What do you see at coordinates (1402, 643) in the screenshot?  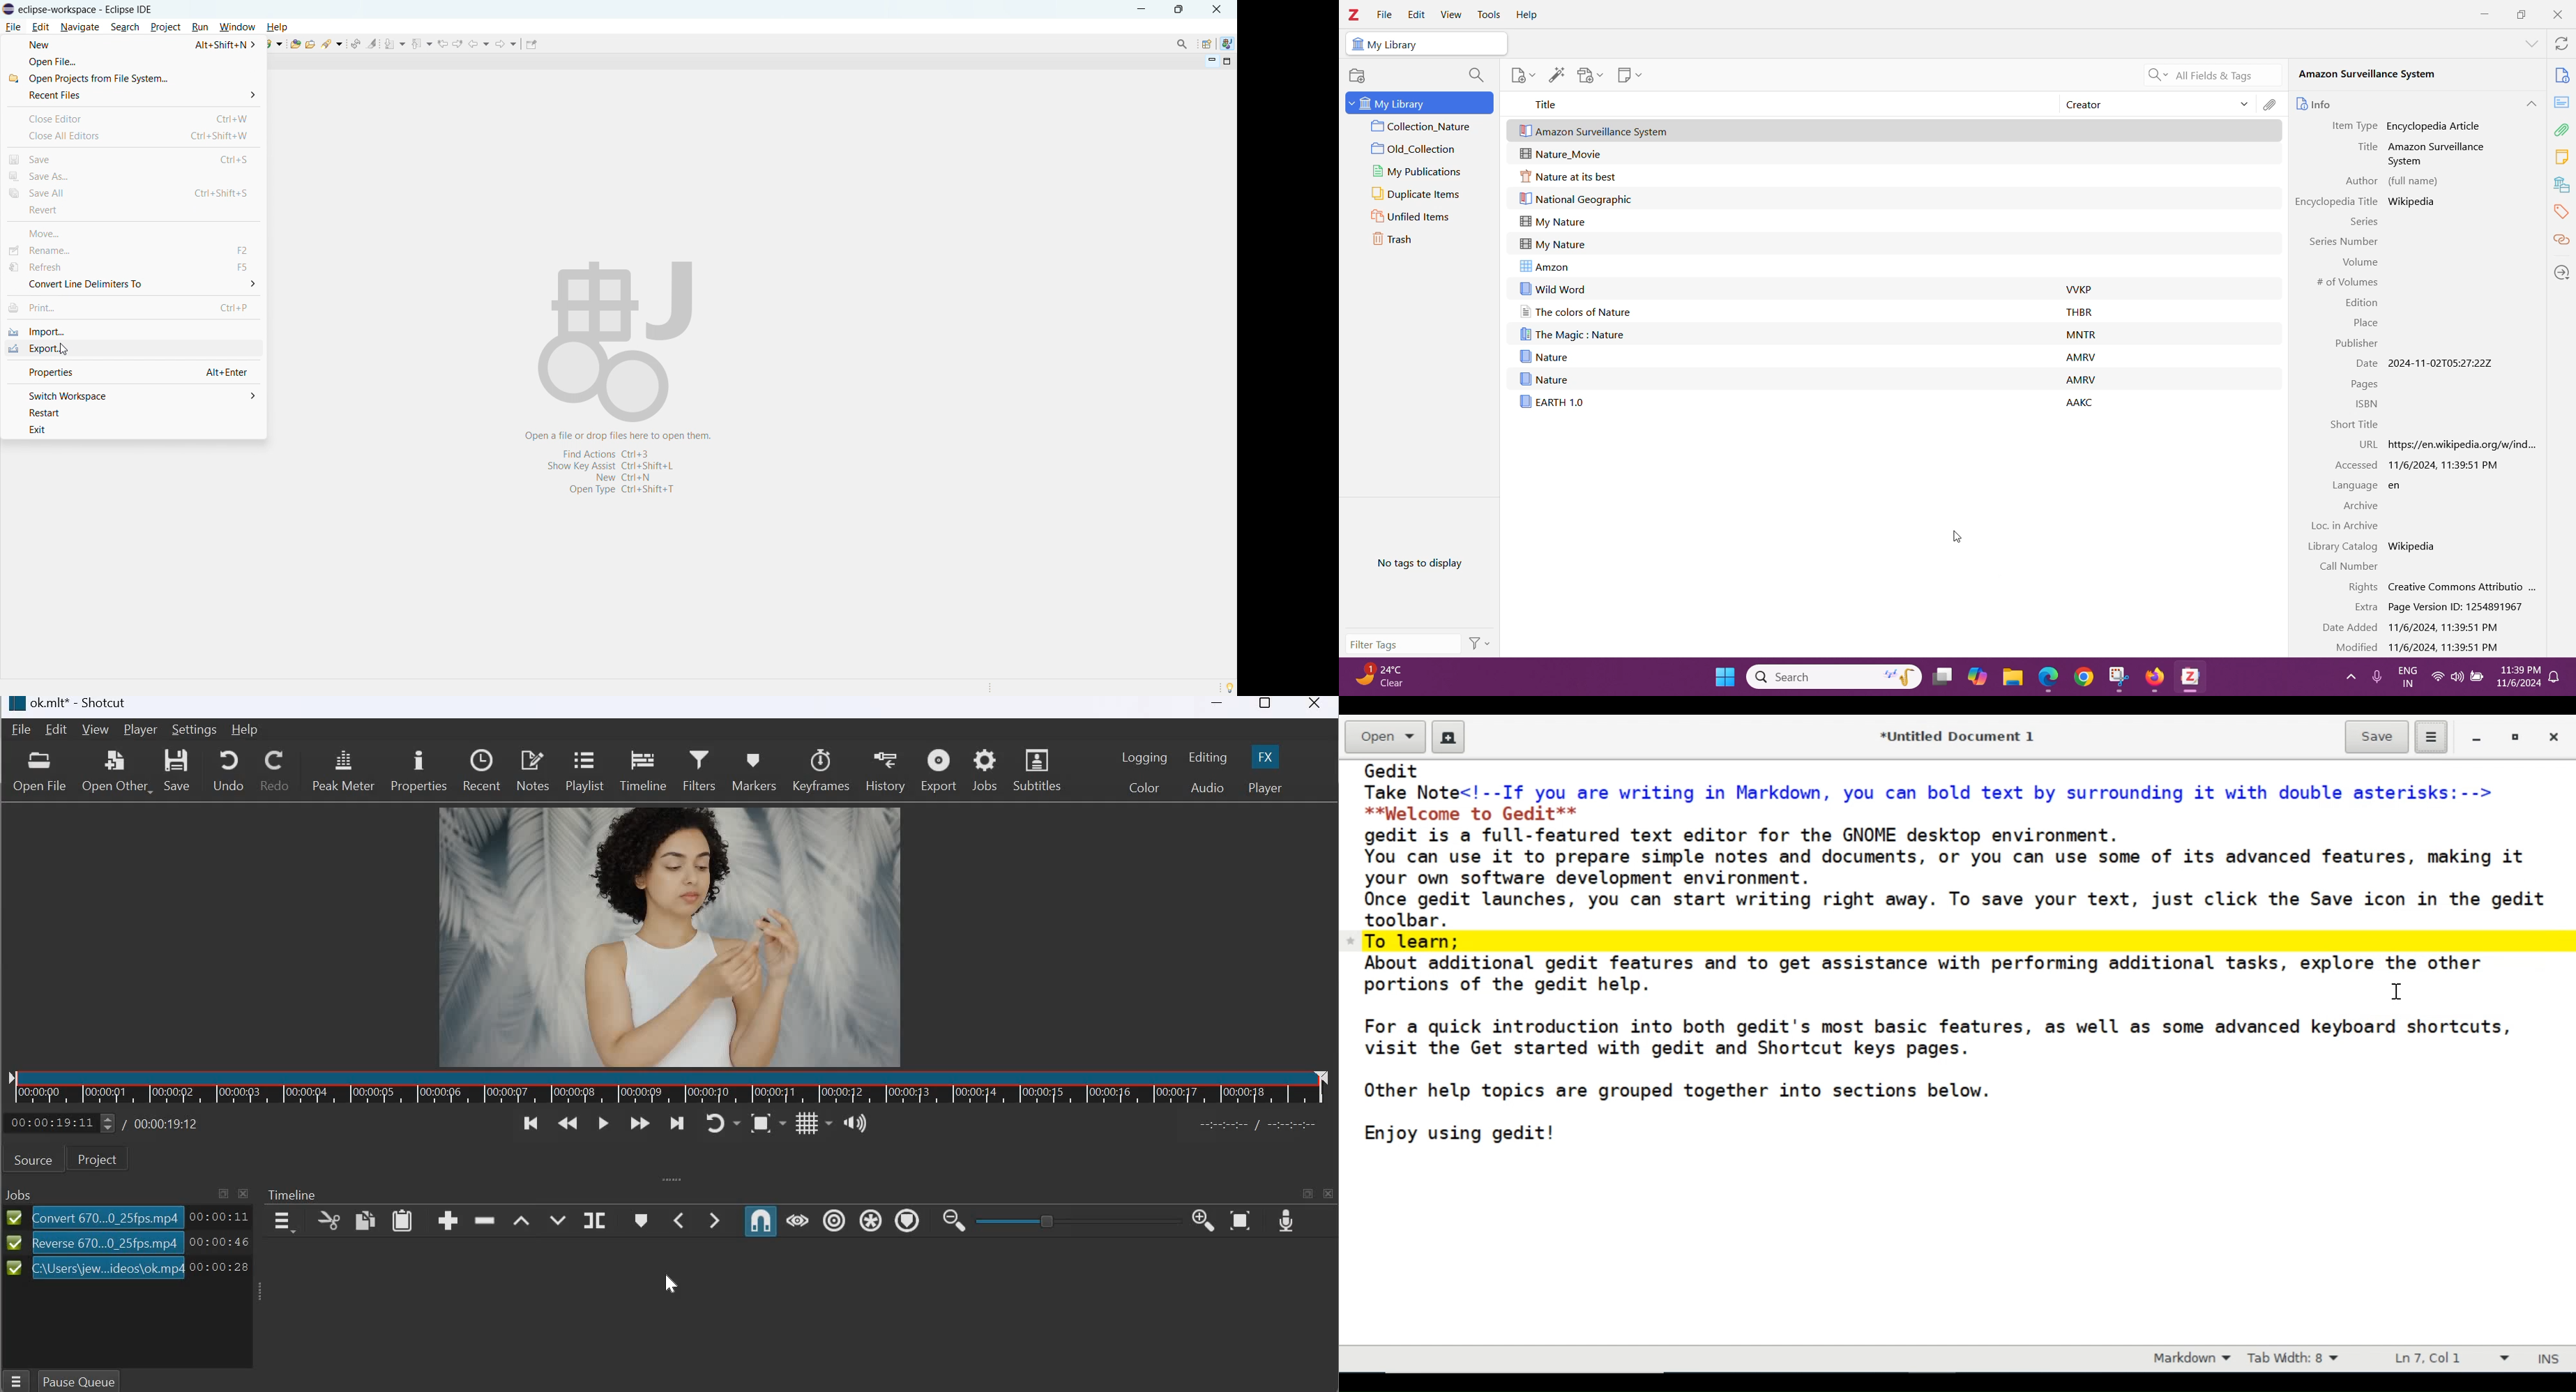 I see `Filter Tags` at bounding box center [1402, 643].